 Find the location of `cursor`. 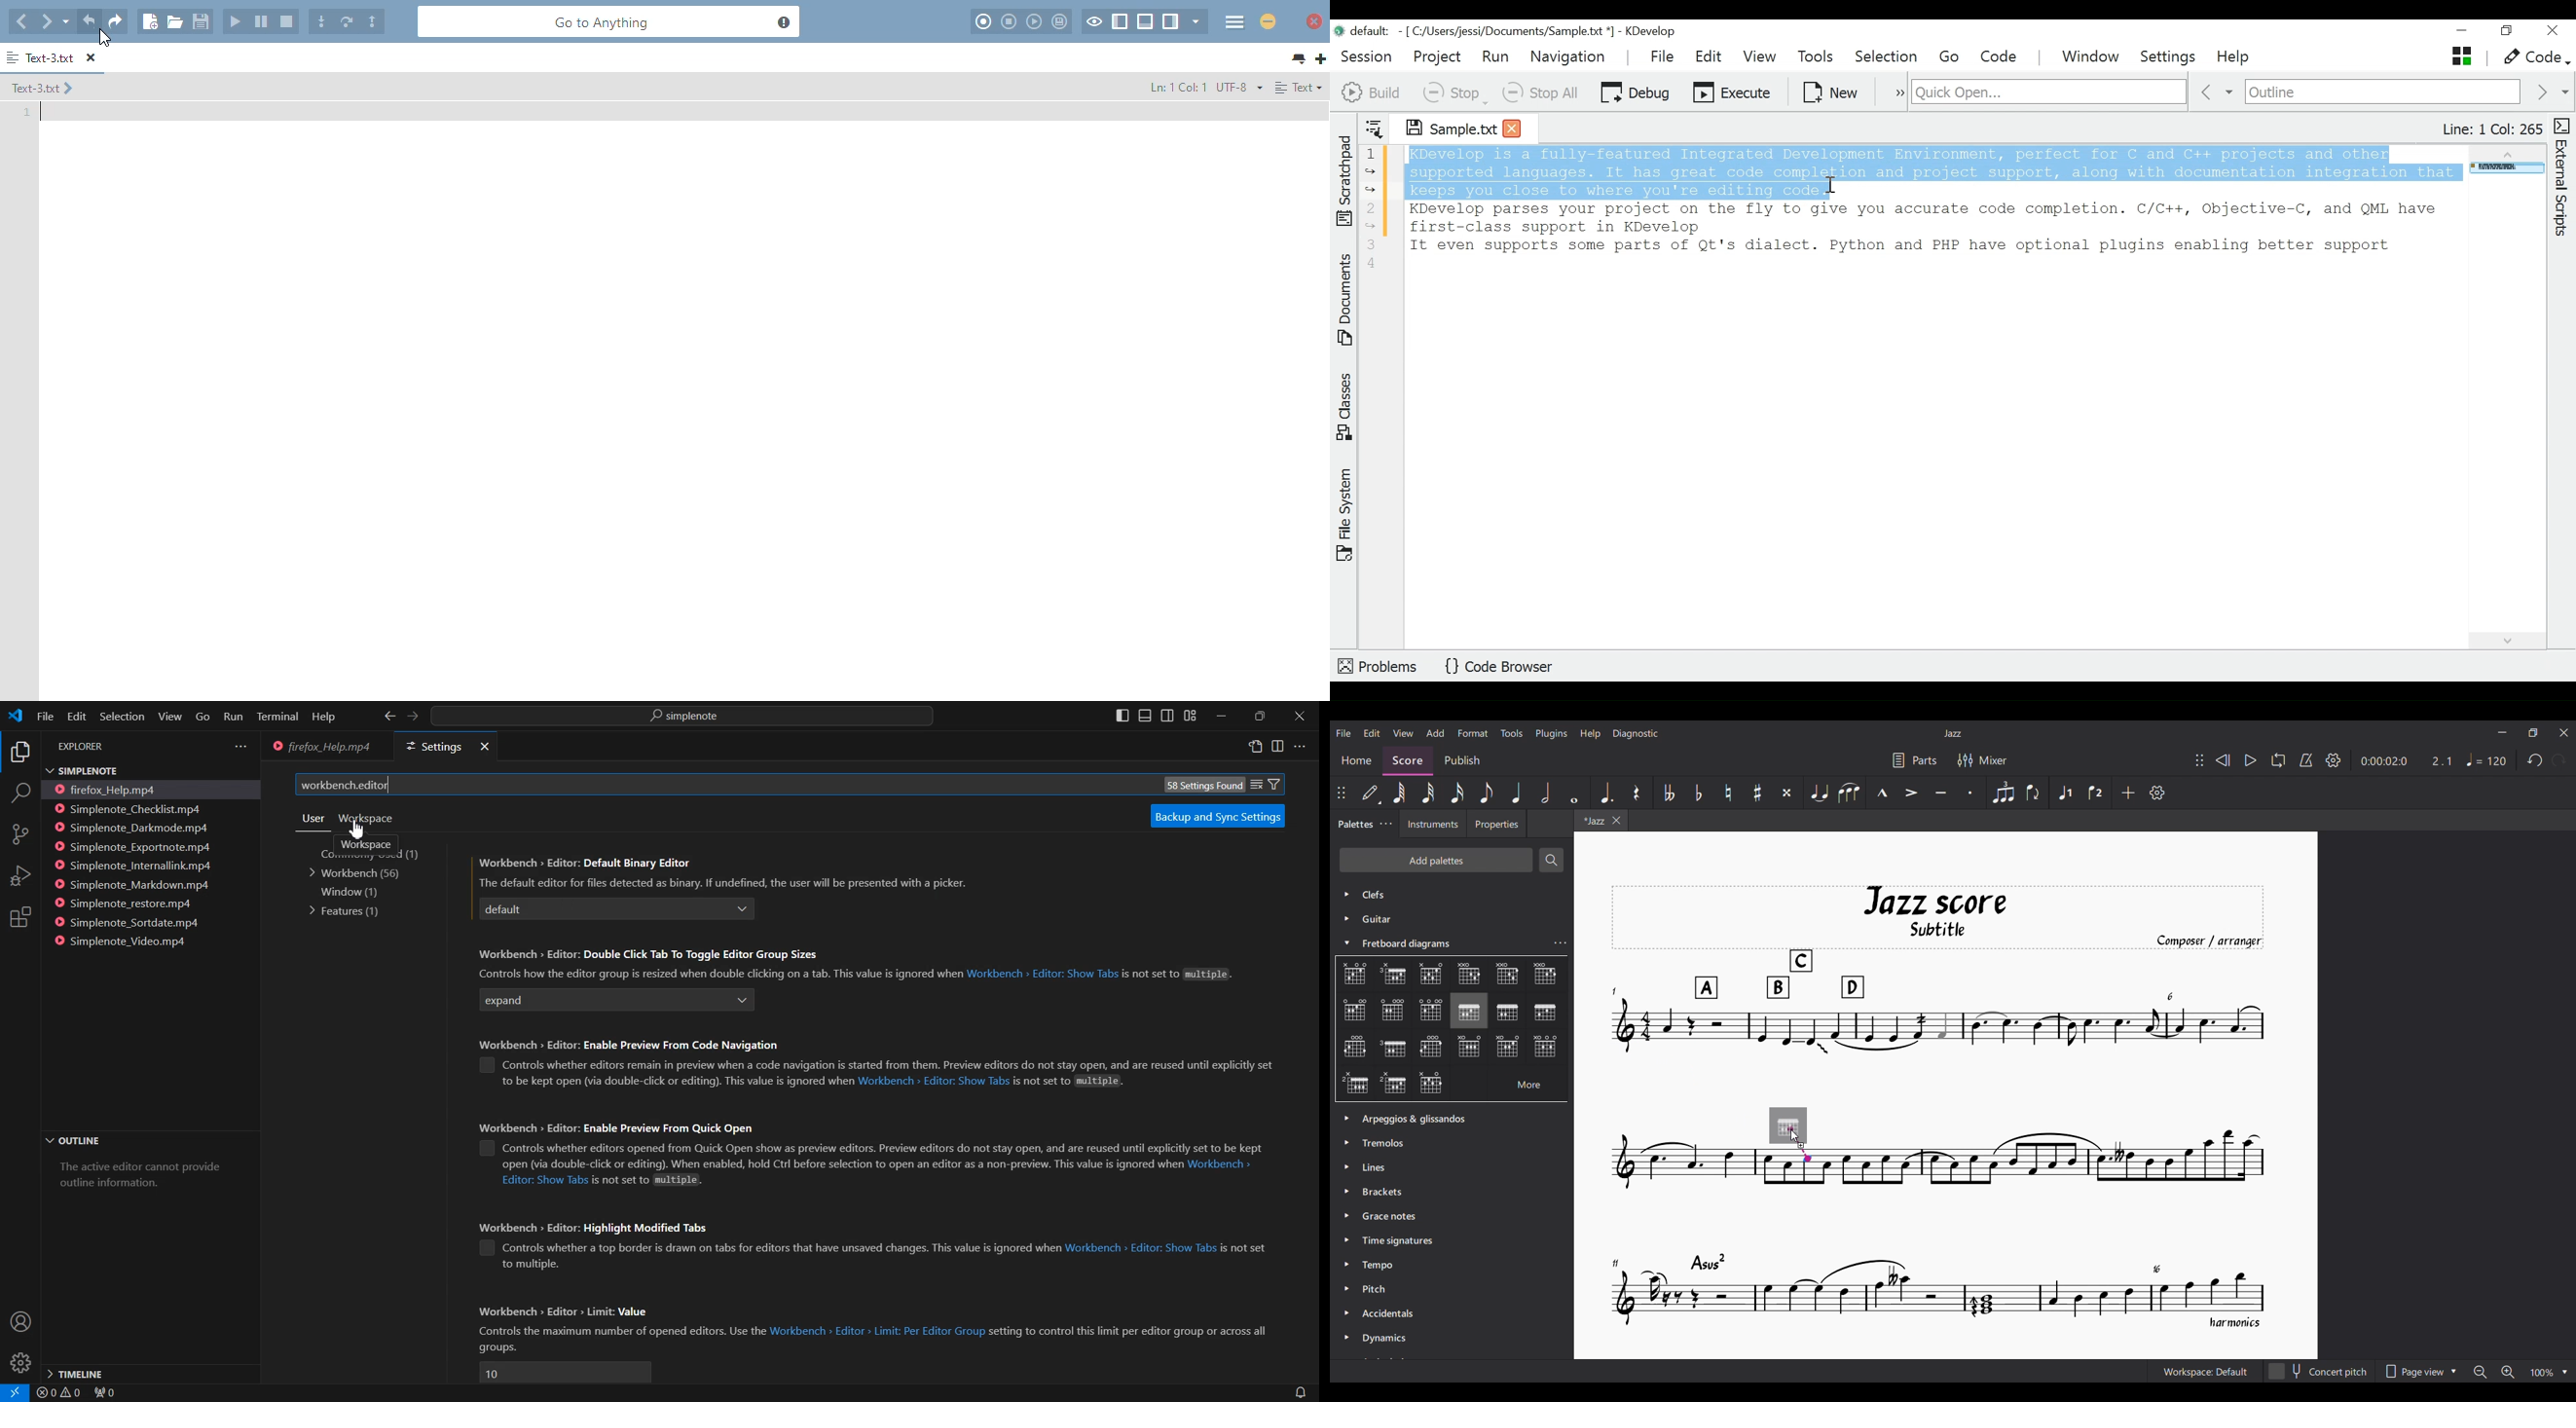

cursor is located at coordinates (105, 39).